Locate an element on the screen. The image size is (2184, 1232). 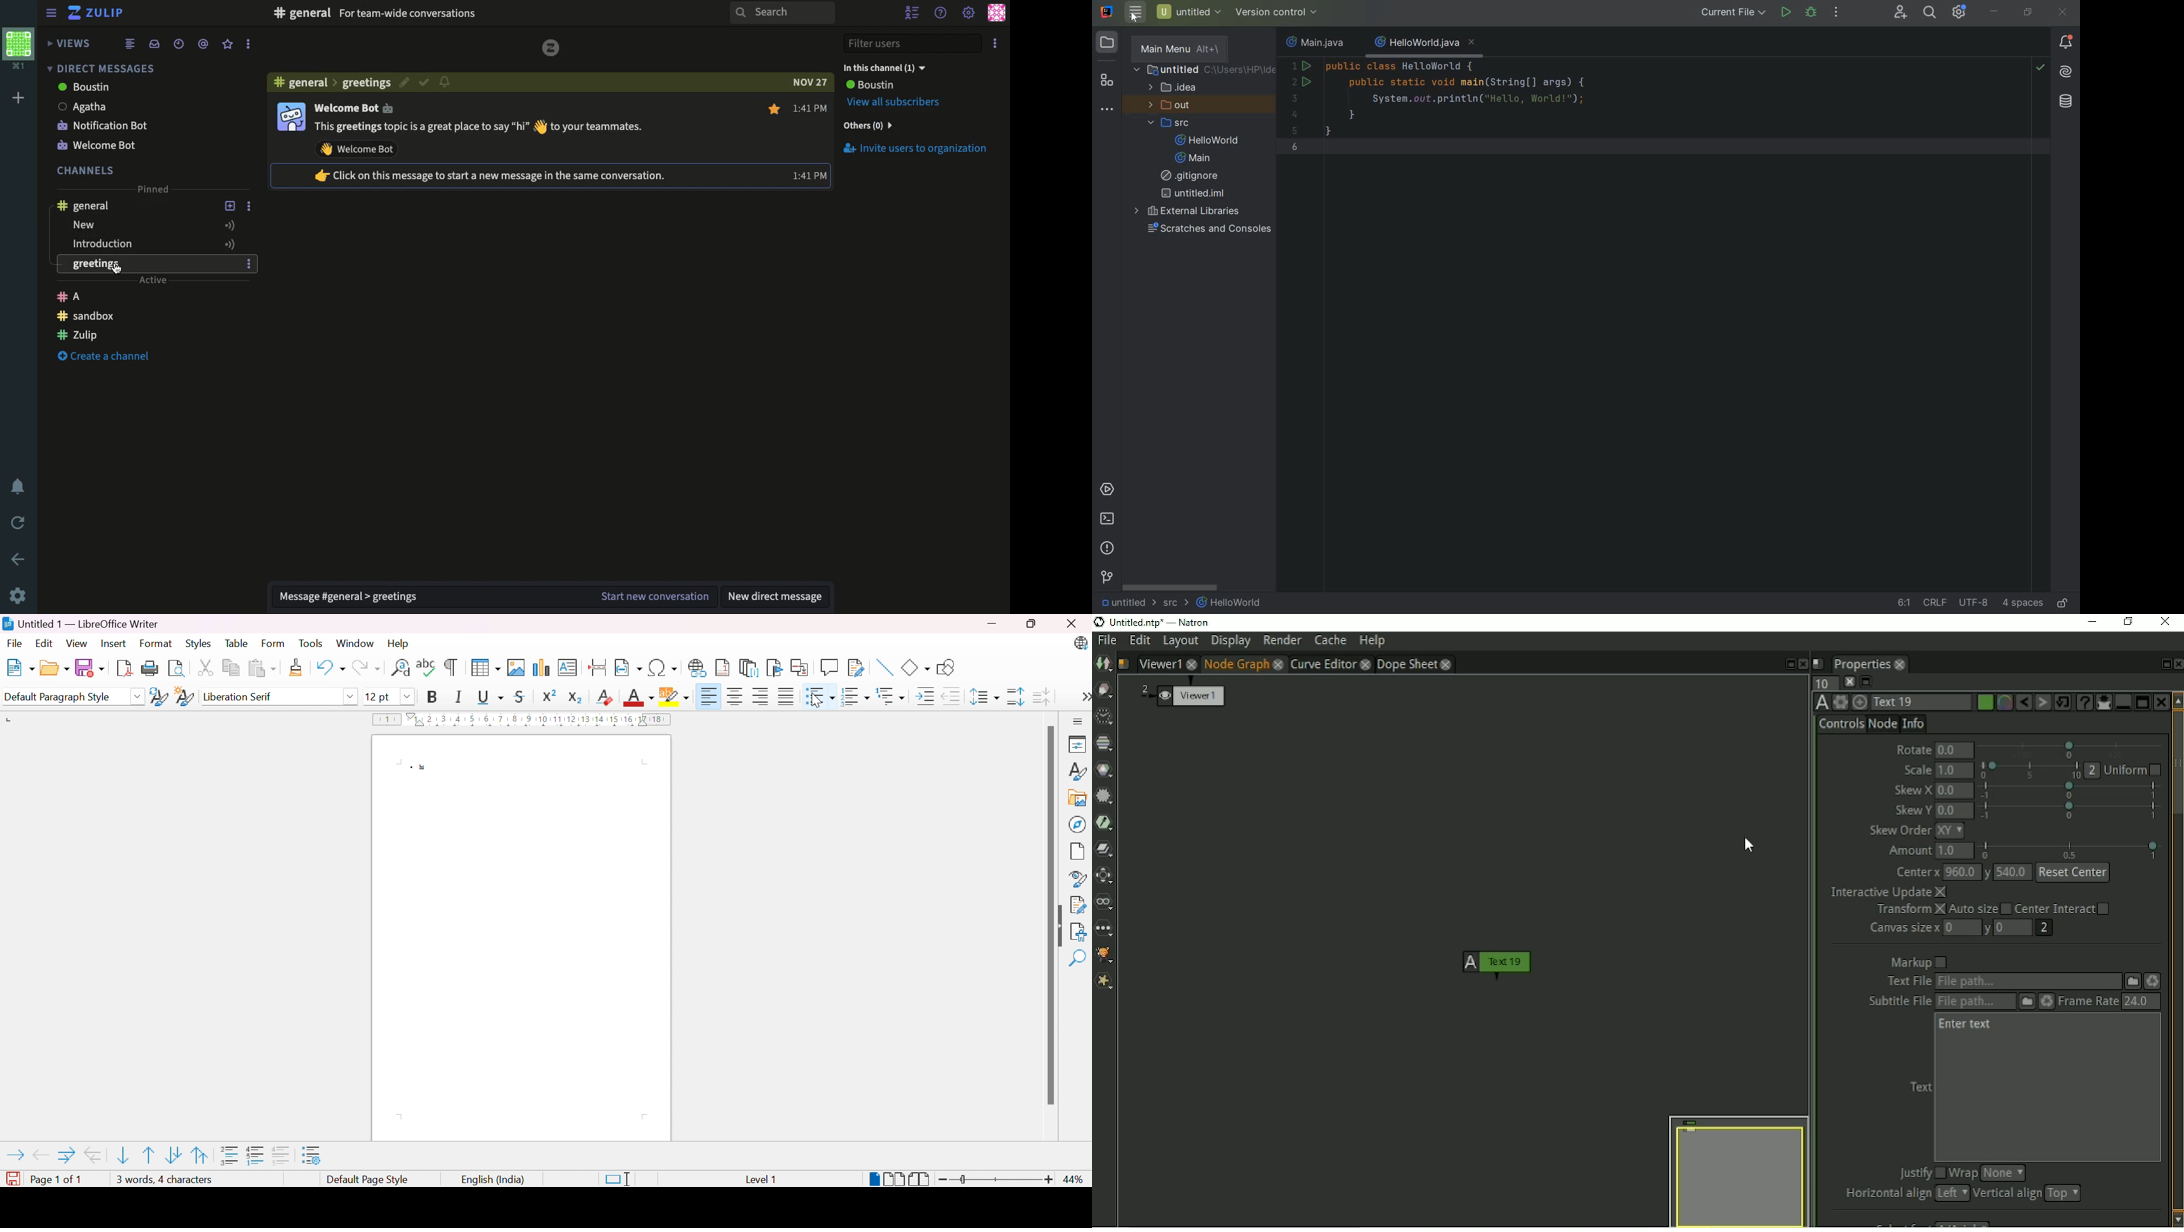
Back is located at coordinates (20, 559).